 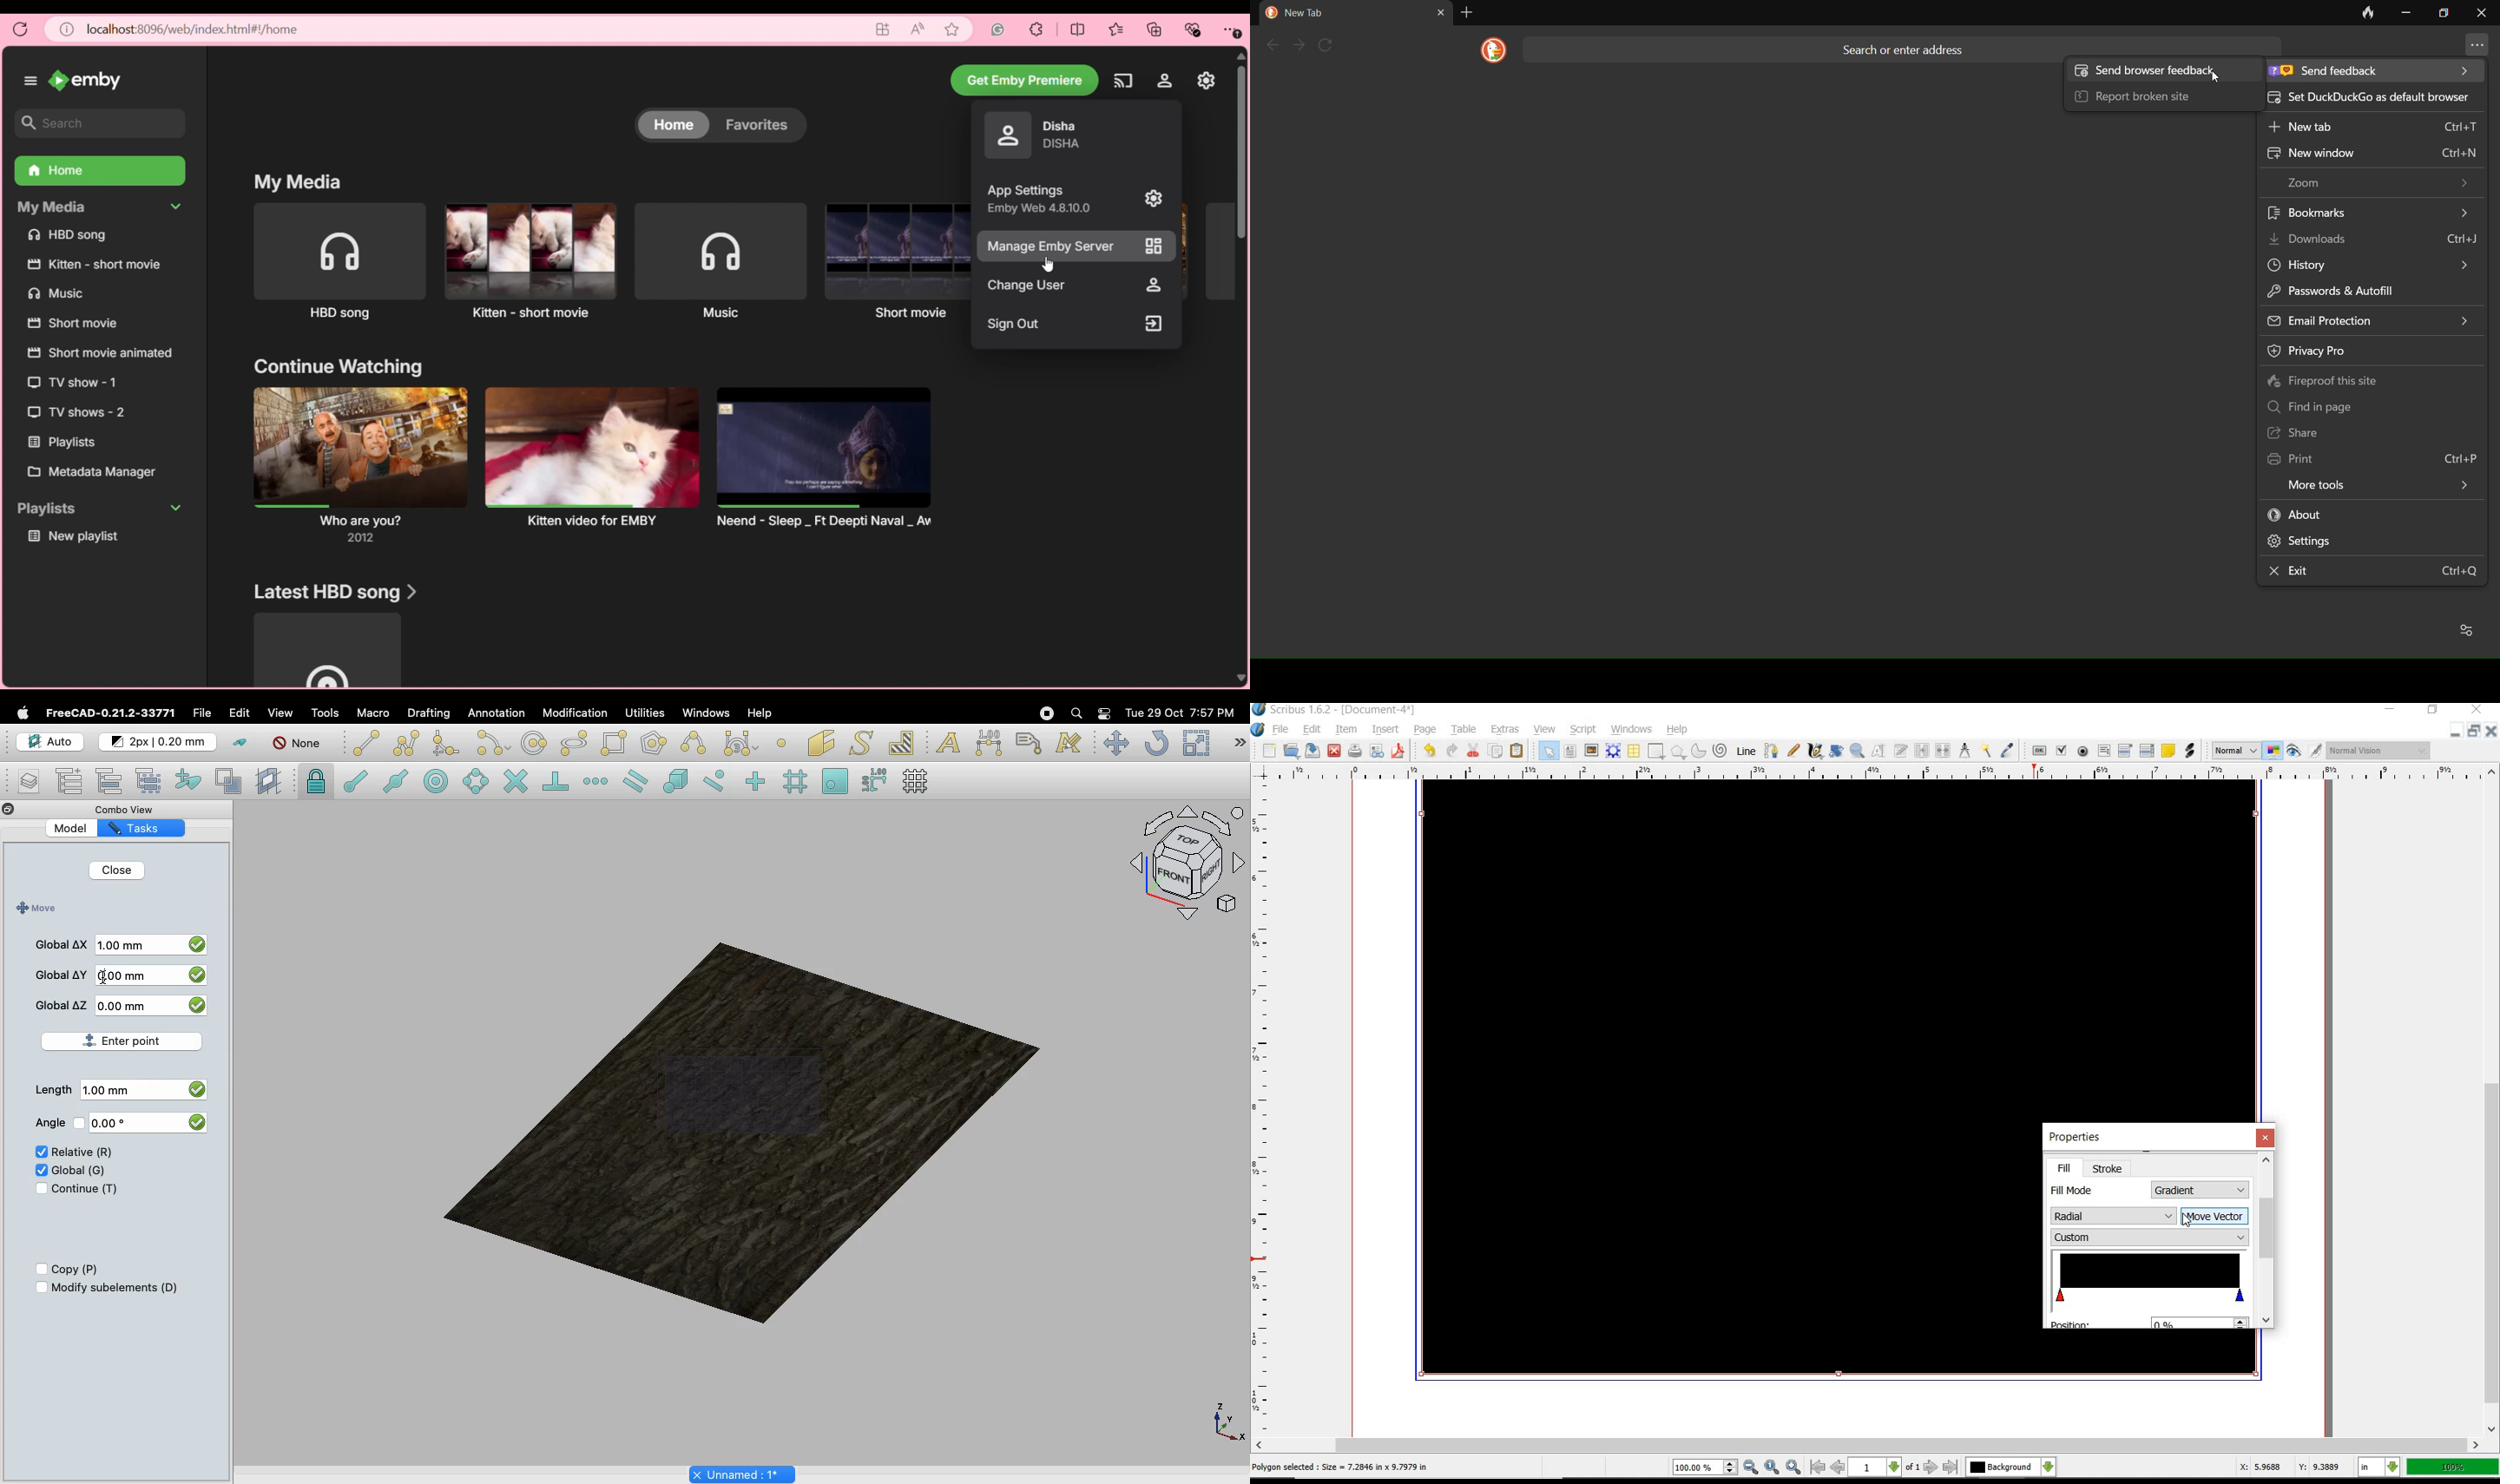 I want to click on Macro, so click(x=374, y=713).